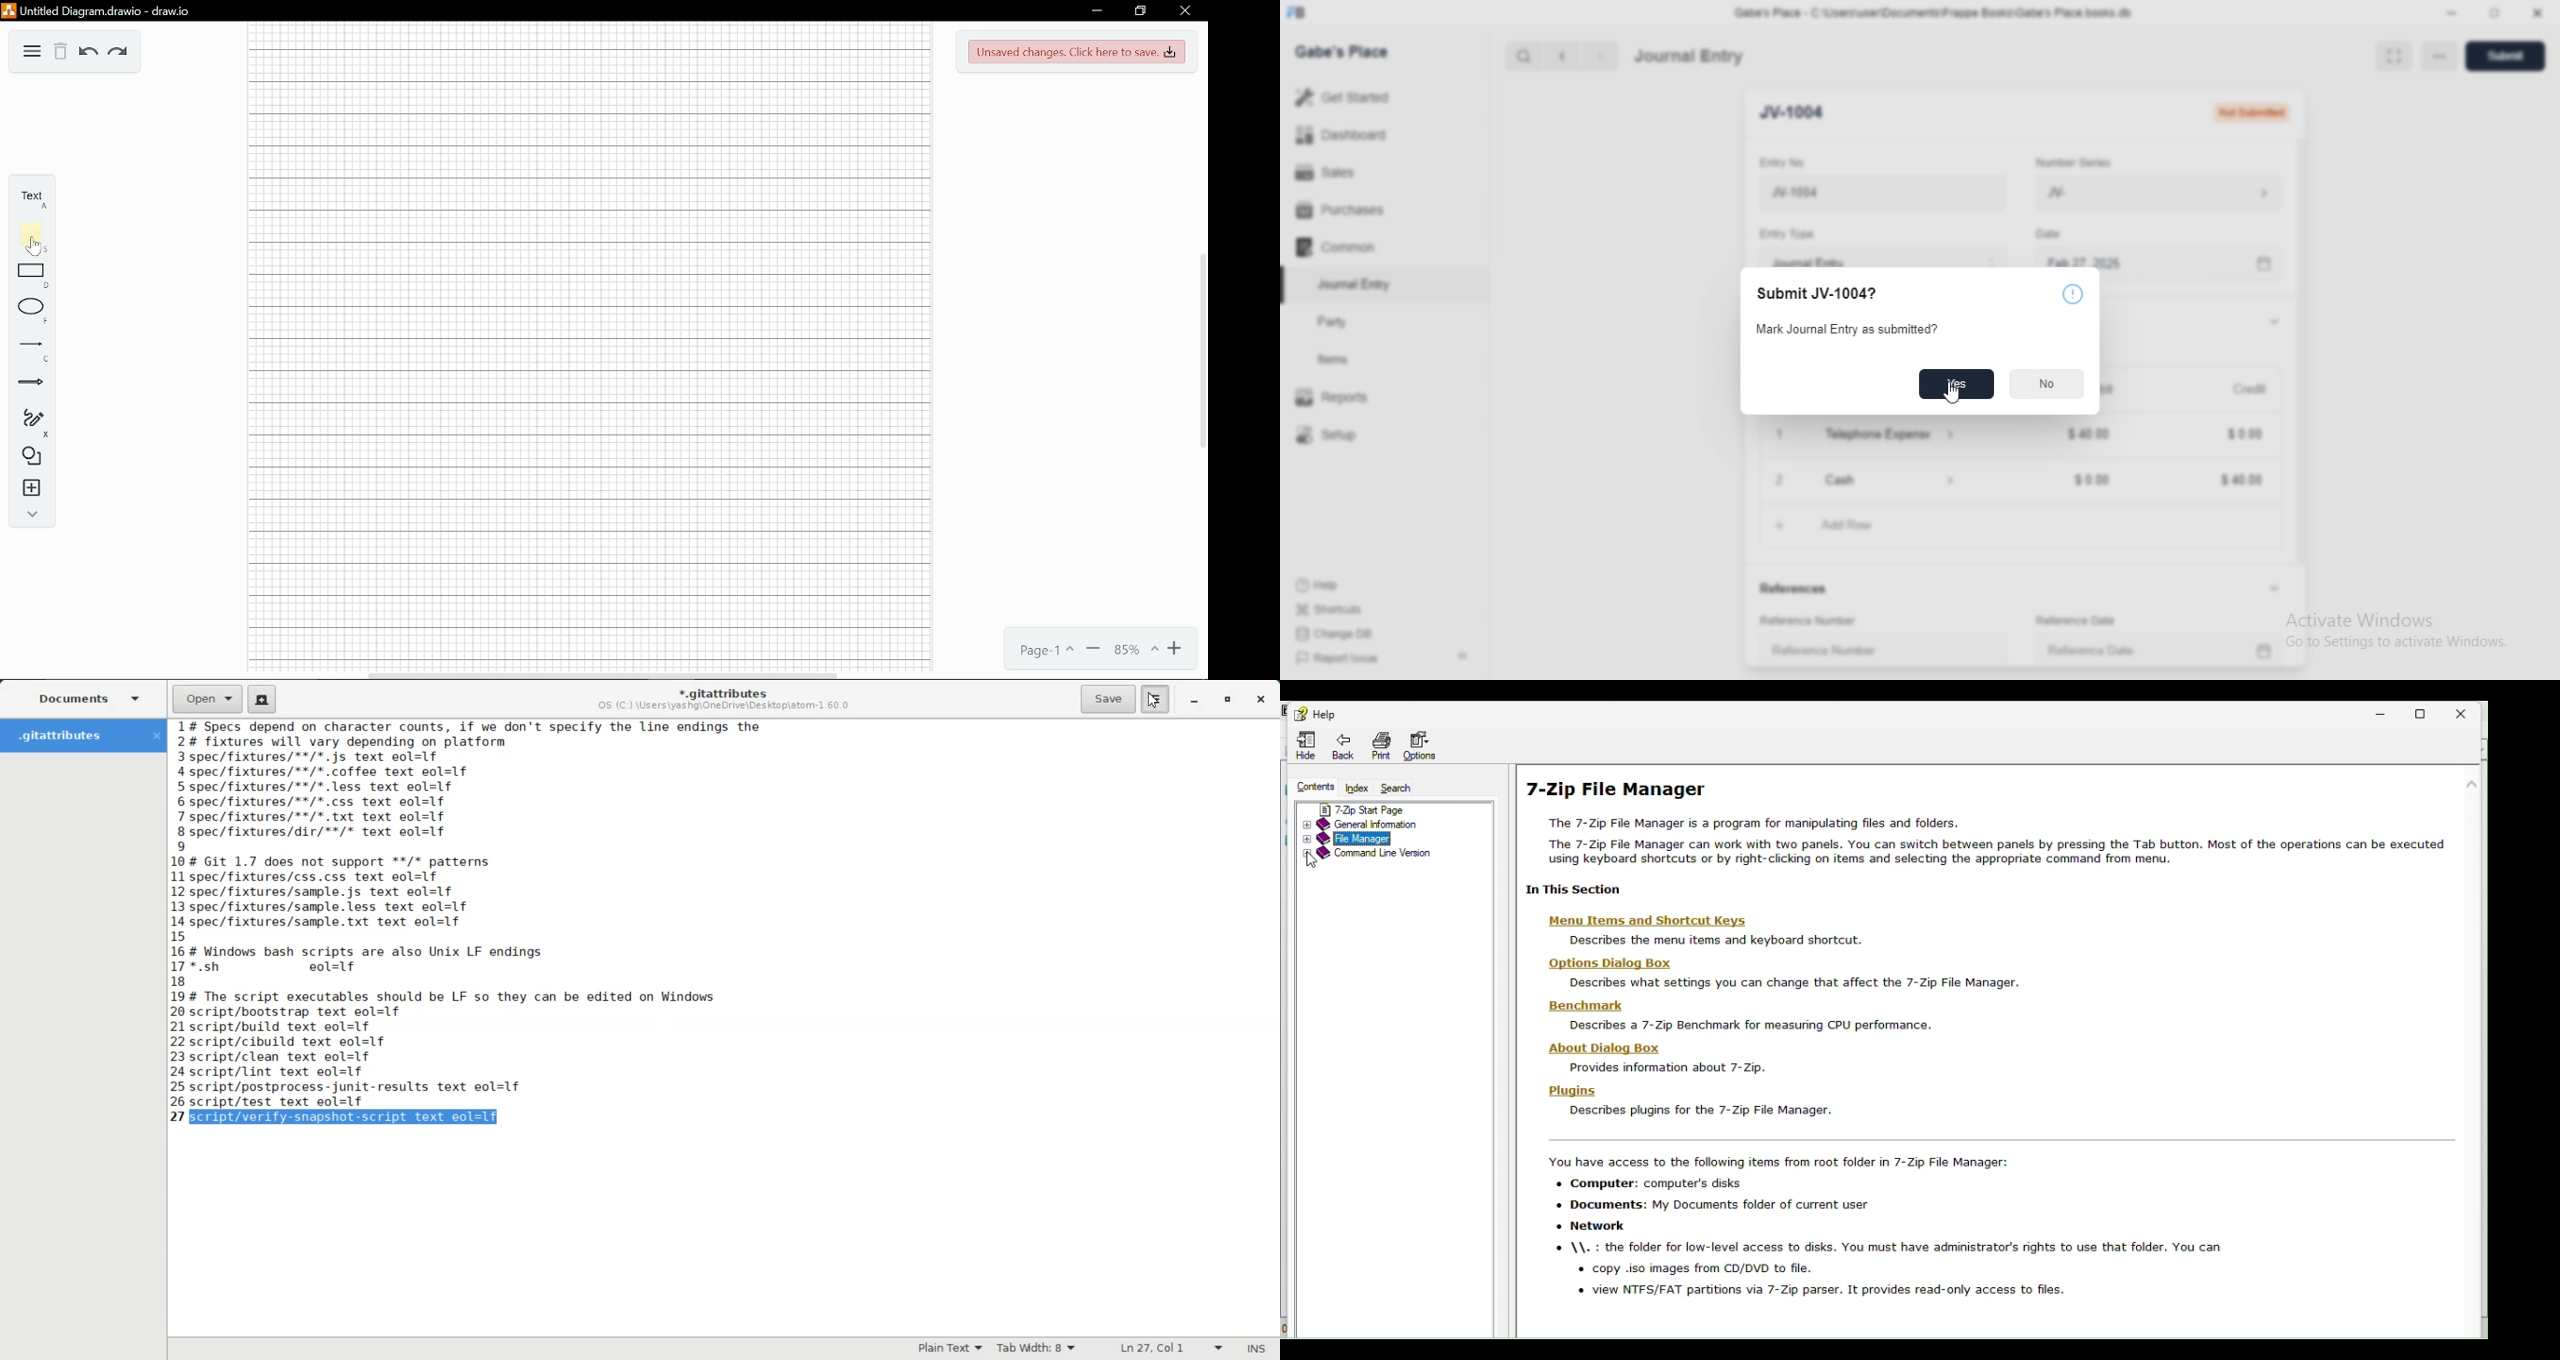 The width and height of the screenshot is (2576, 1372). Describe the element at coordinates (1358, 788) in the screenshot. I see `Index ` at that location.